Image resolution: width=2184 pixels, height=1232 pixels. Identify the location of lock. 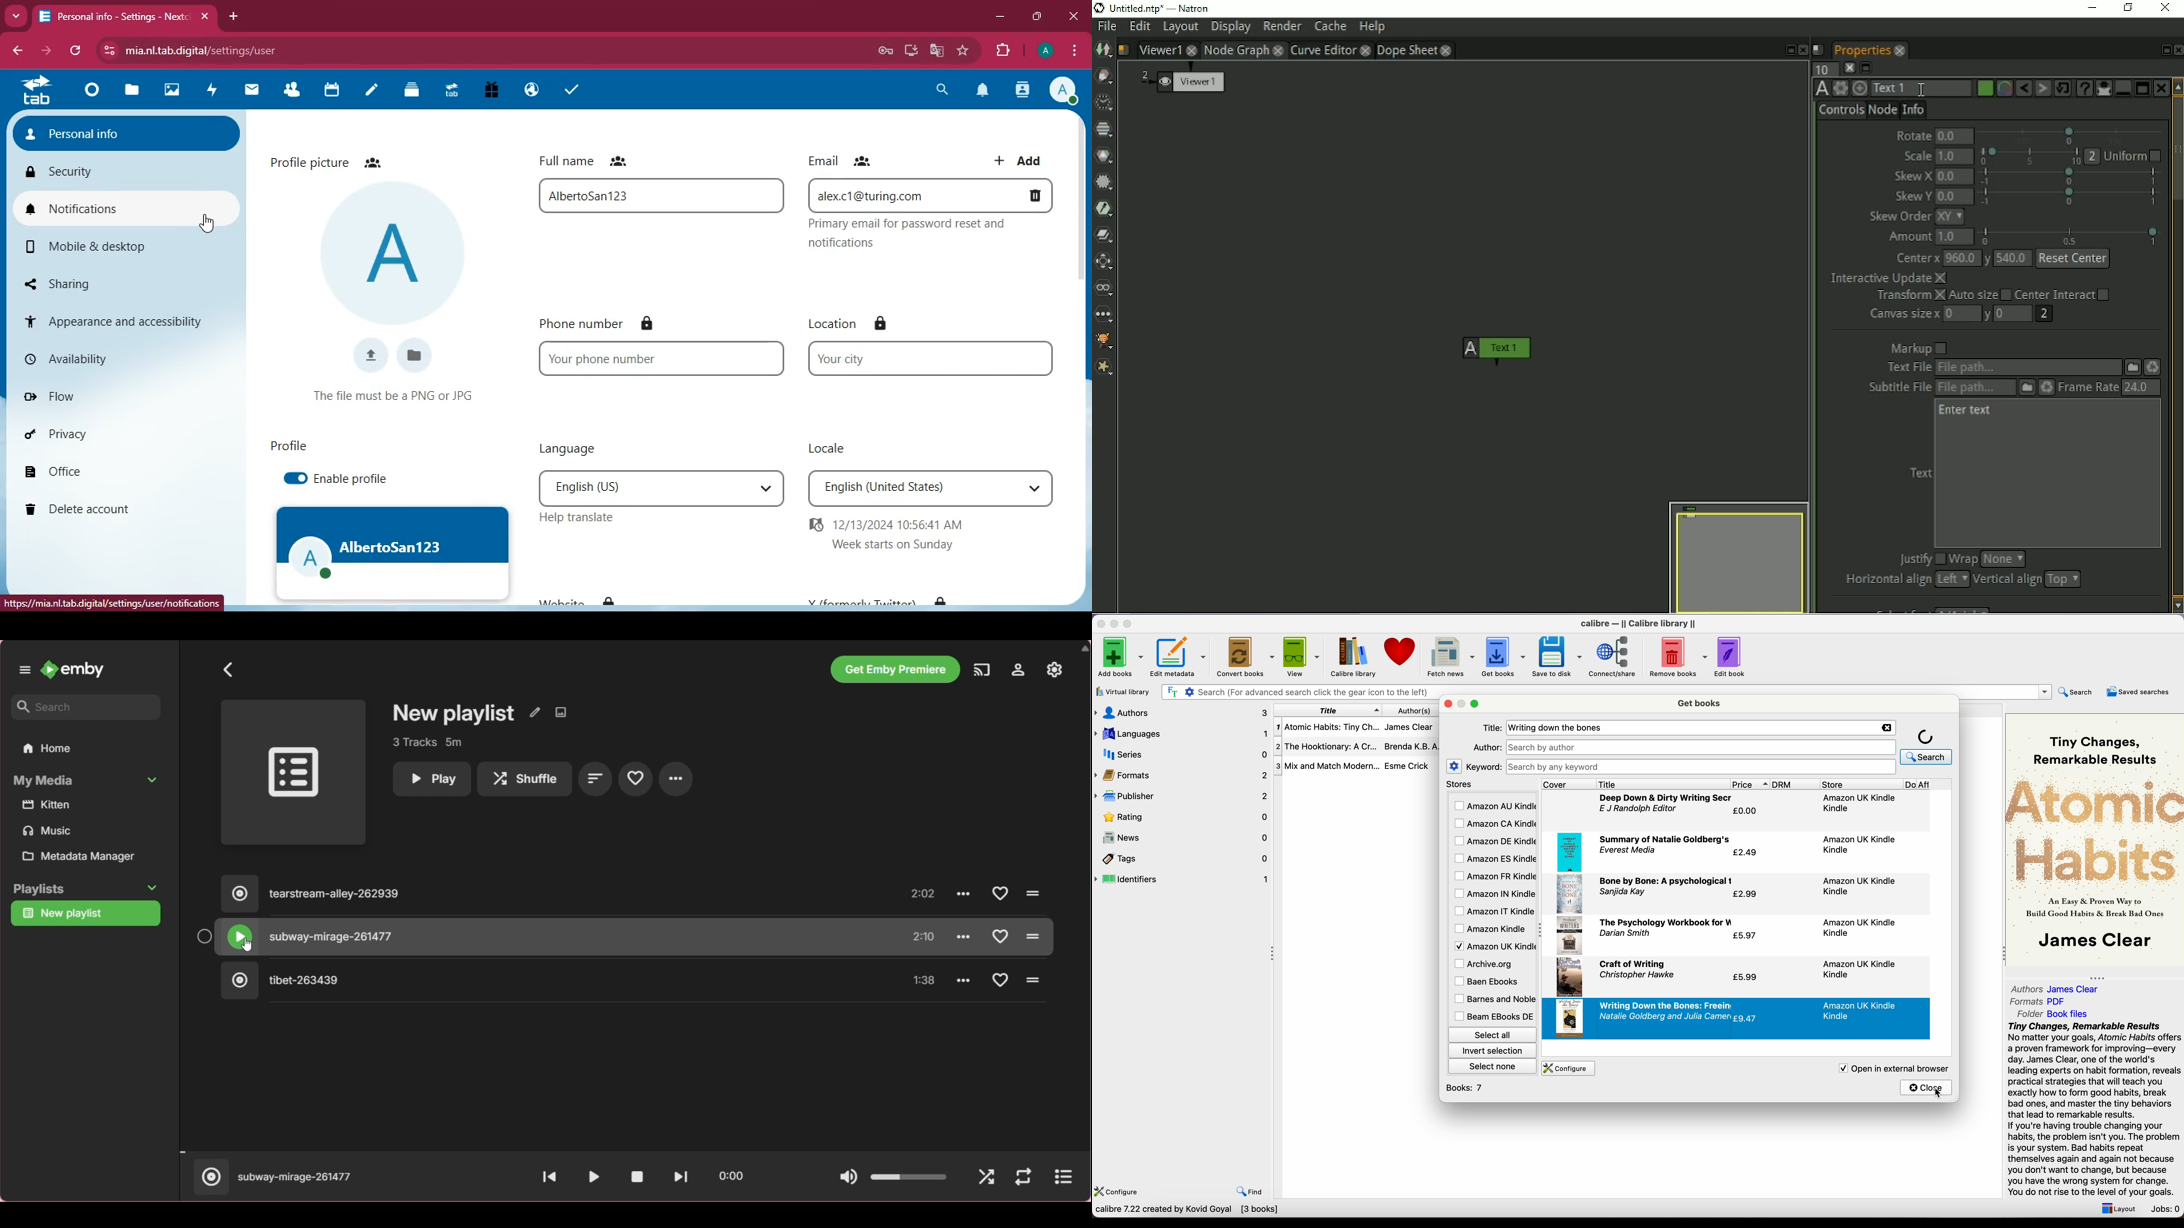
(882, 325).